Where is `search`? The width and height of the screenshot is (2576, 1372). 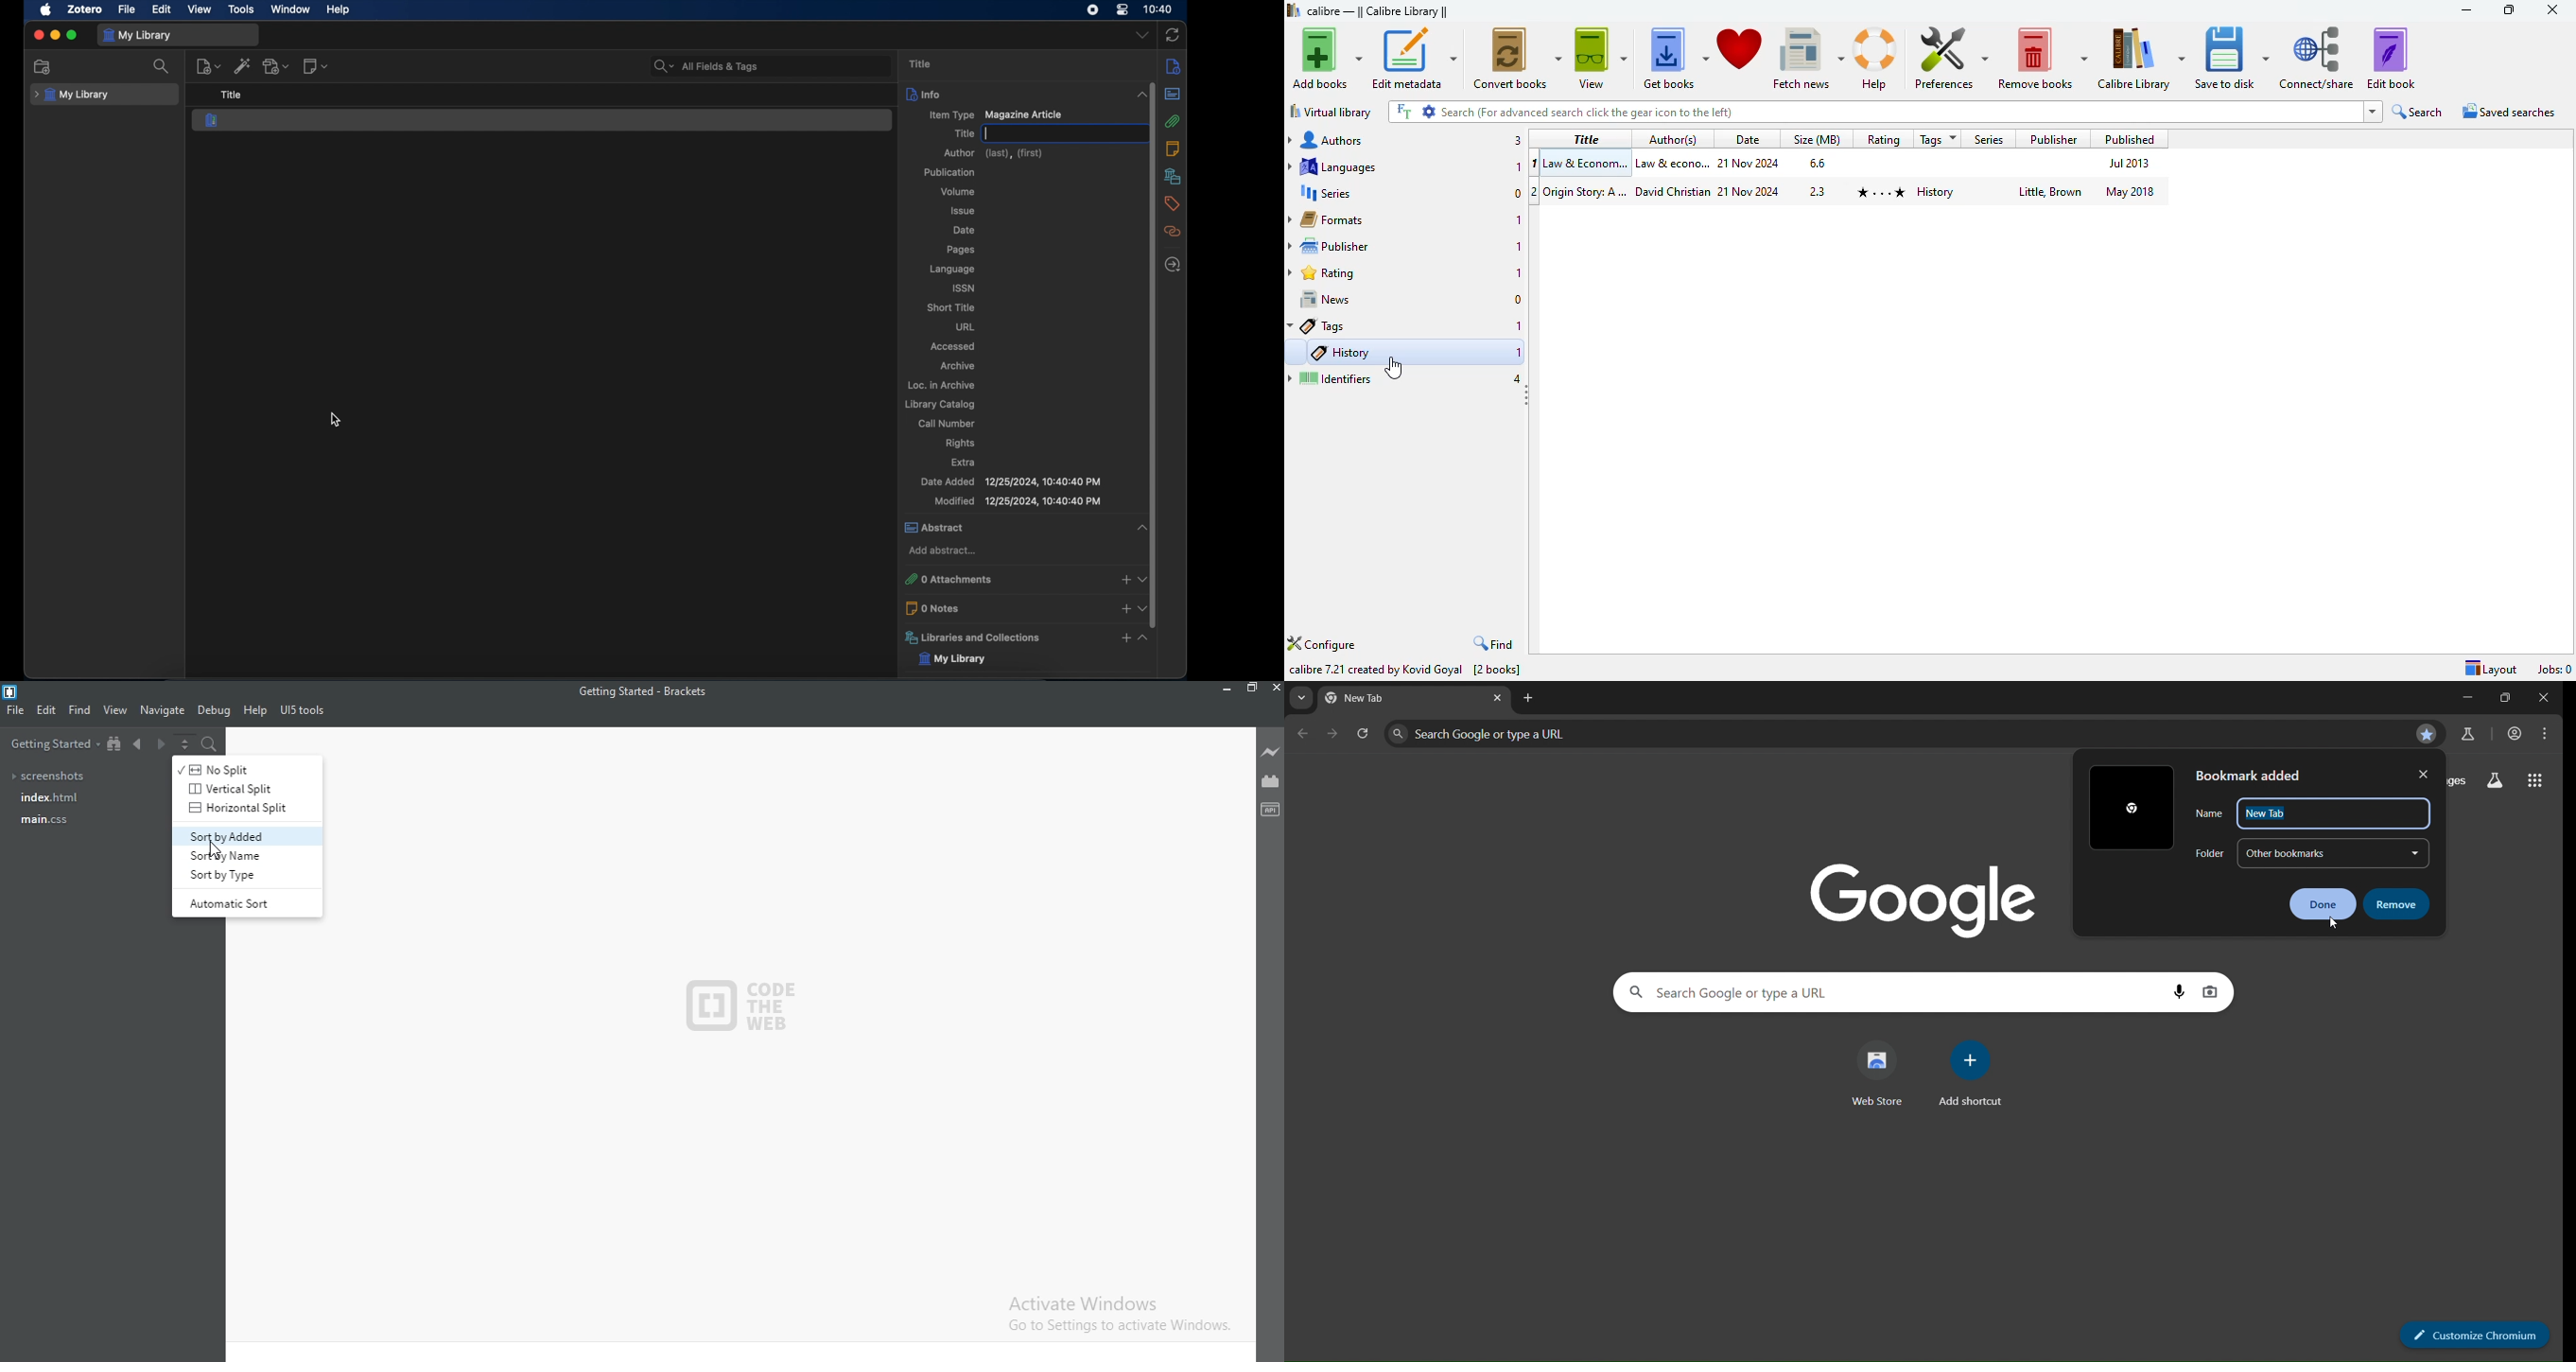 search is located at coordinates (1873, 112).